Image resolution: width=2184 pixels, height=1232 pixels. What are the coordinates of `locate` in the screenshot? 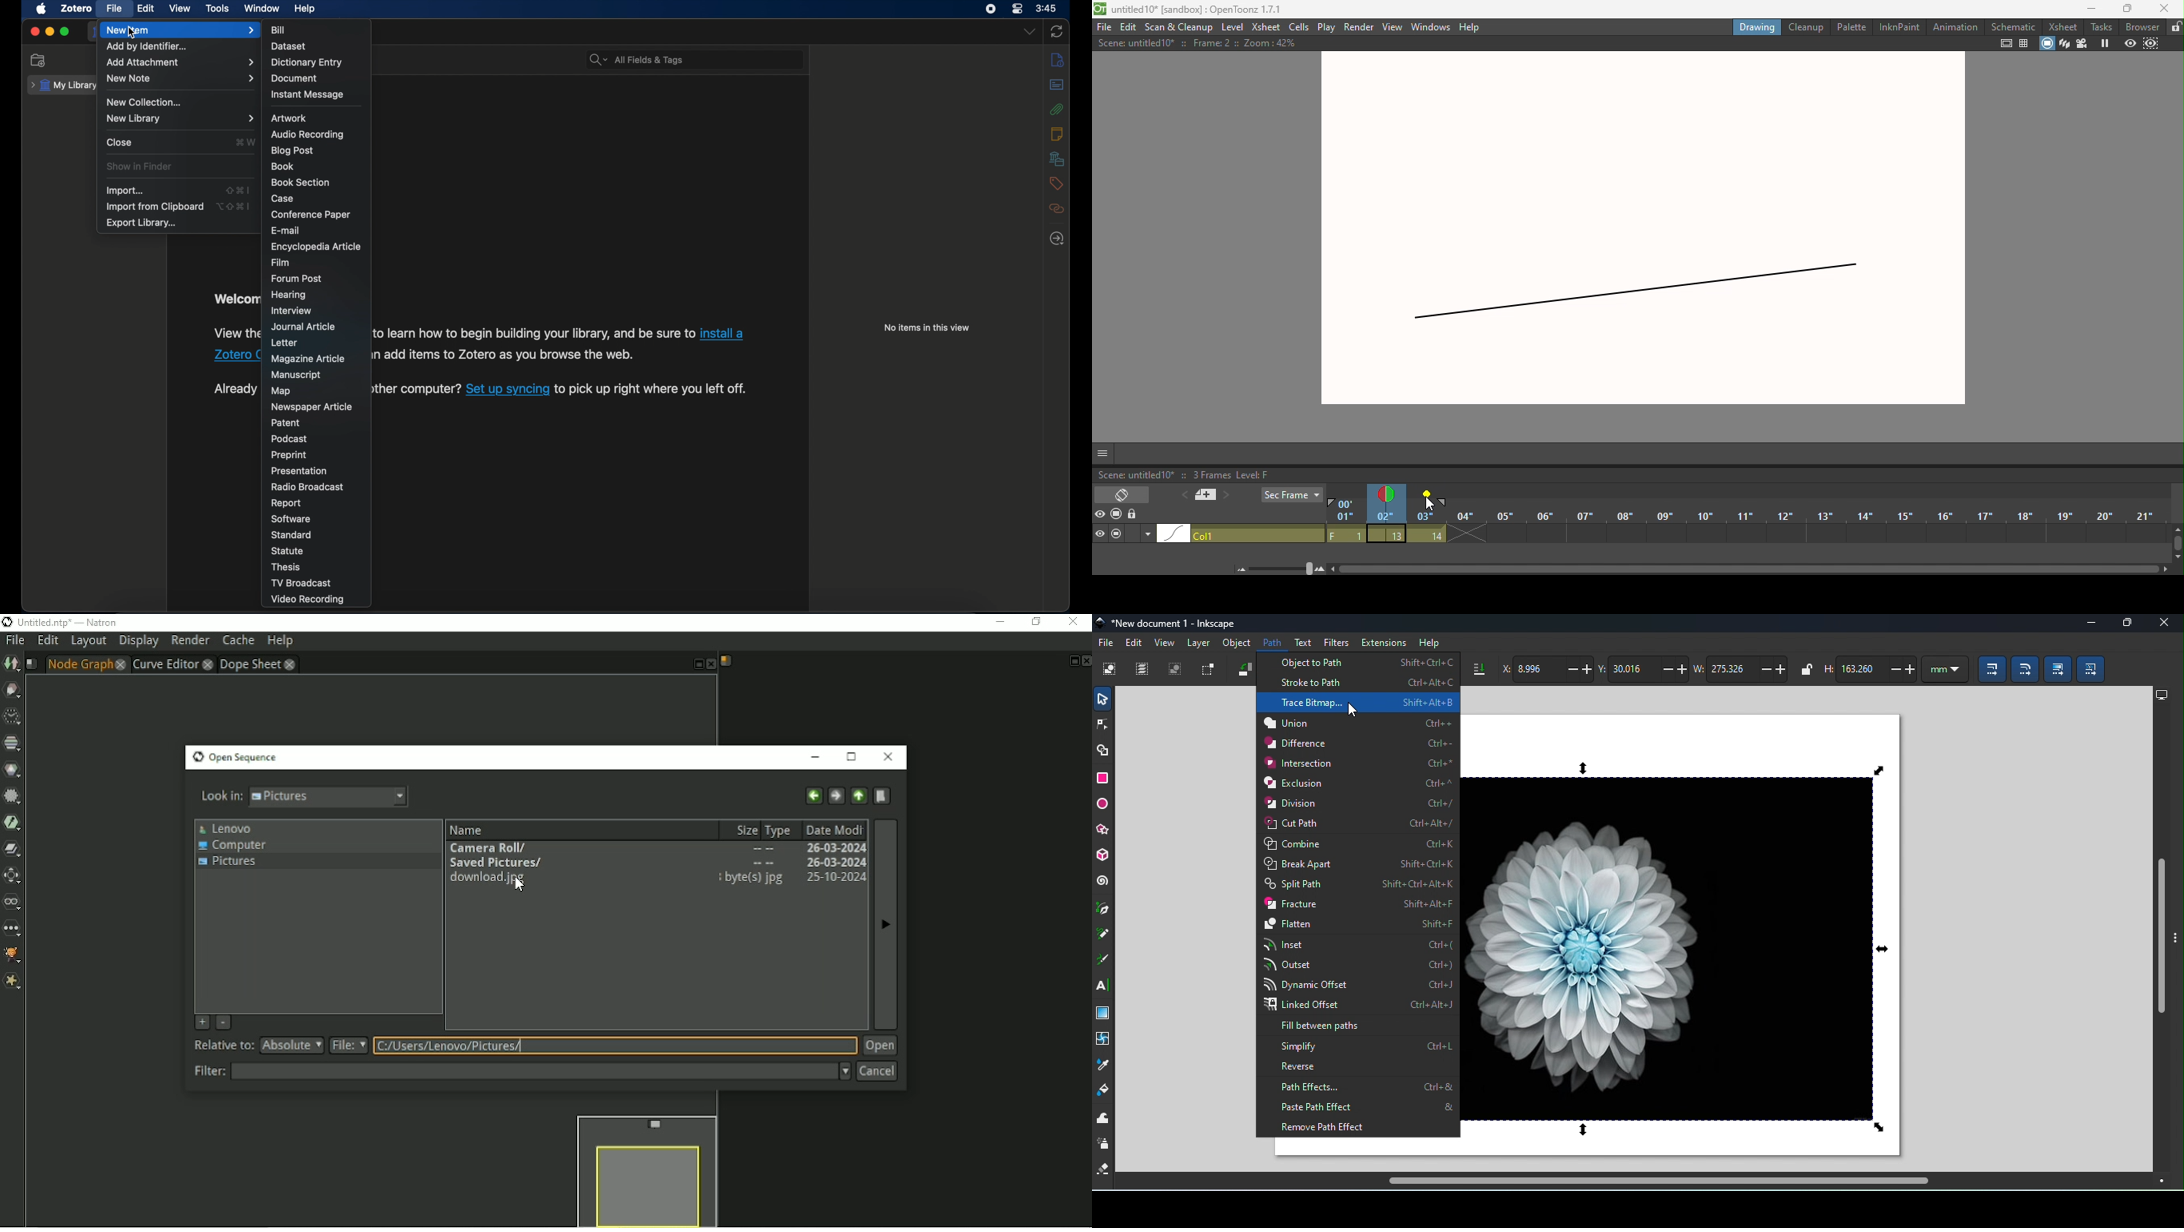 It's located at (1056, 239).